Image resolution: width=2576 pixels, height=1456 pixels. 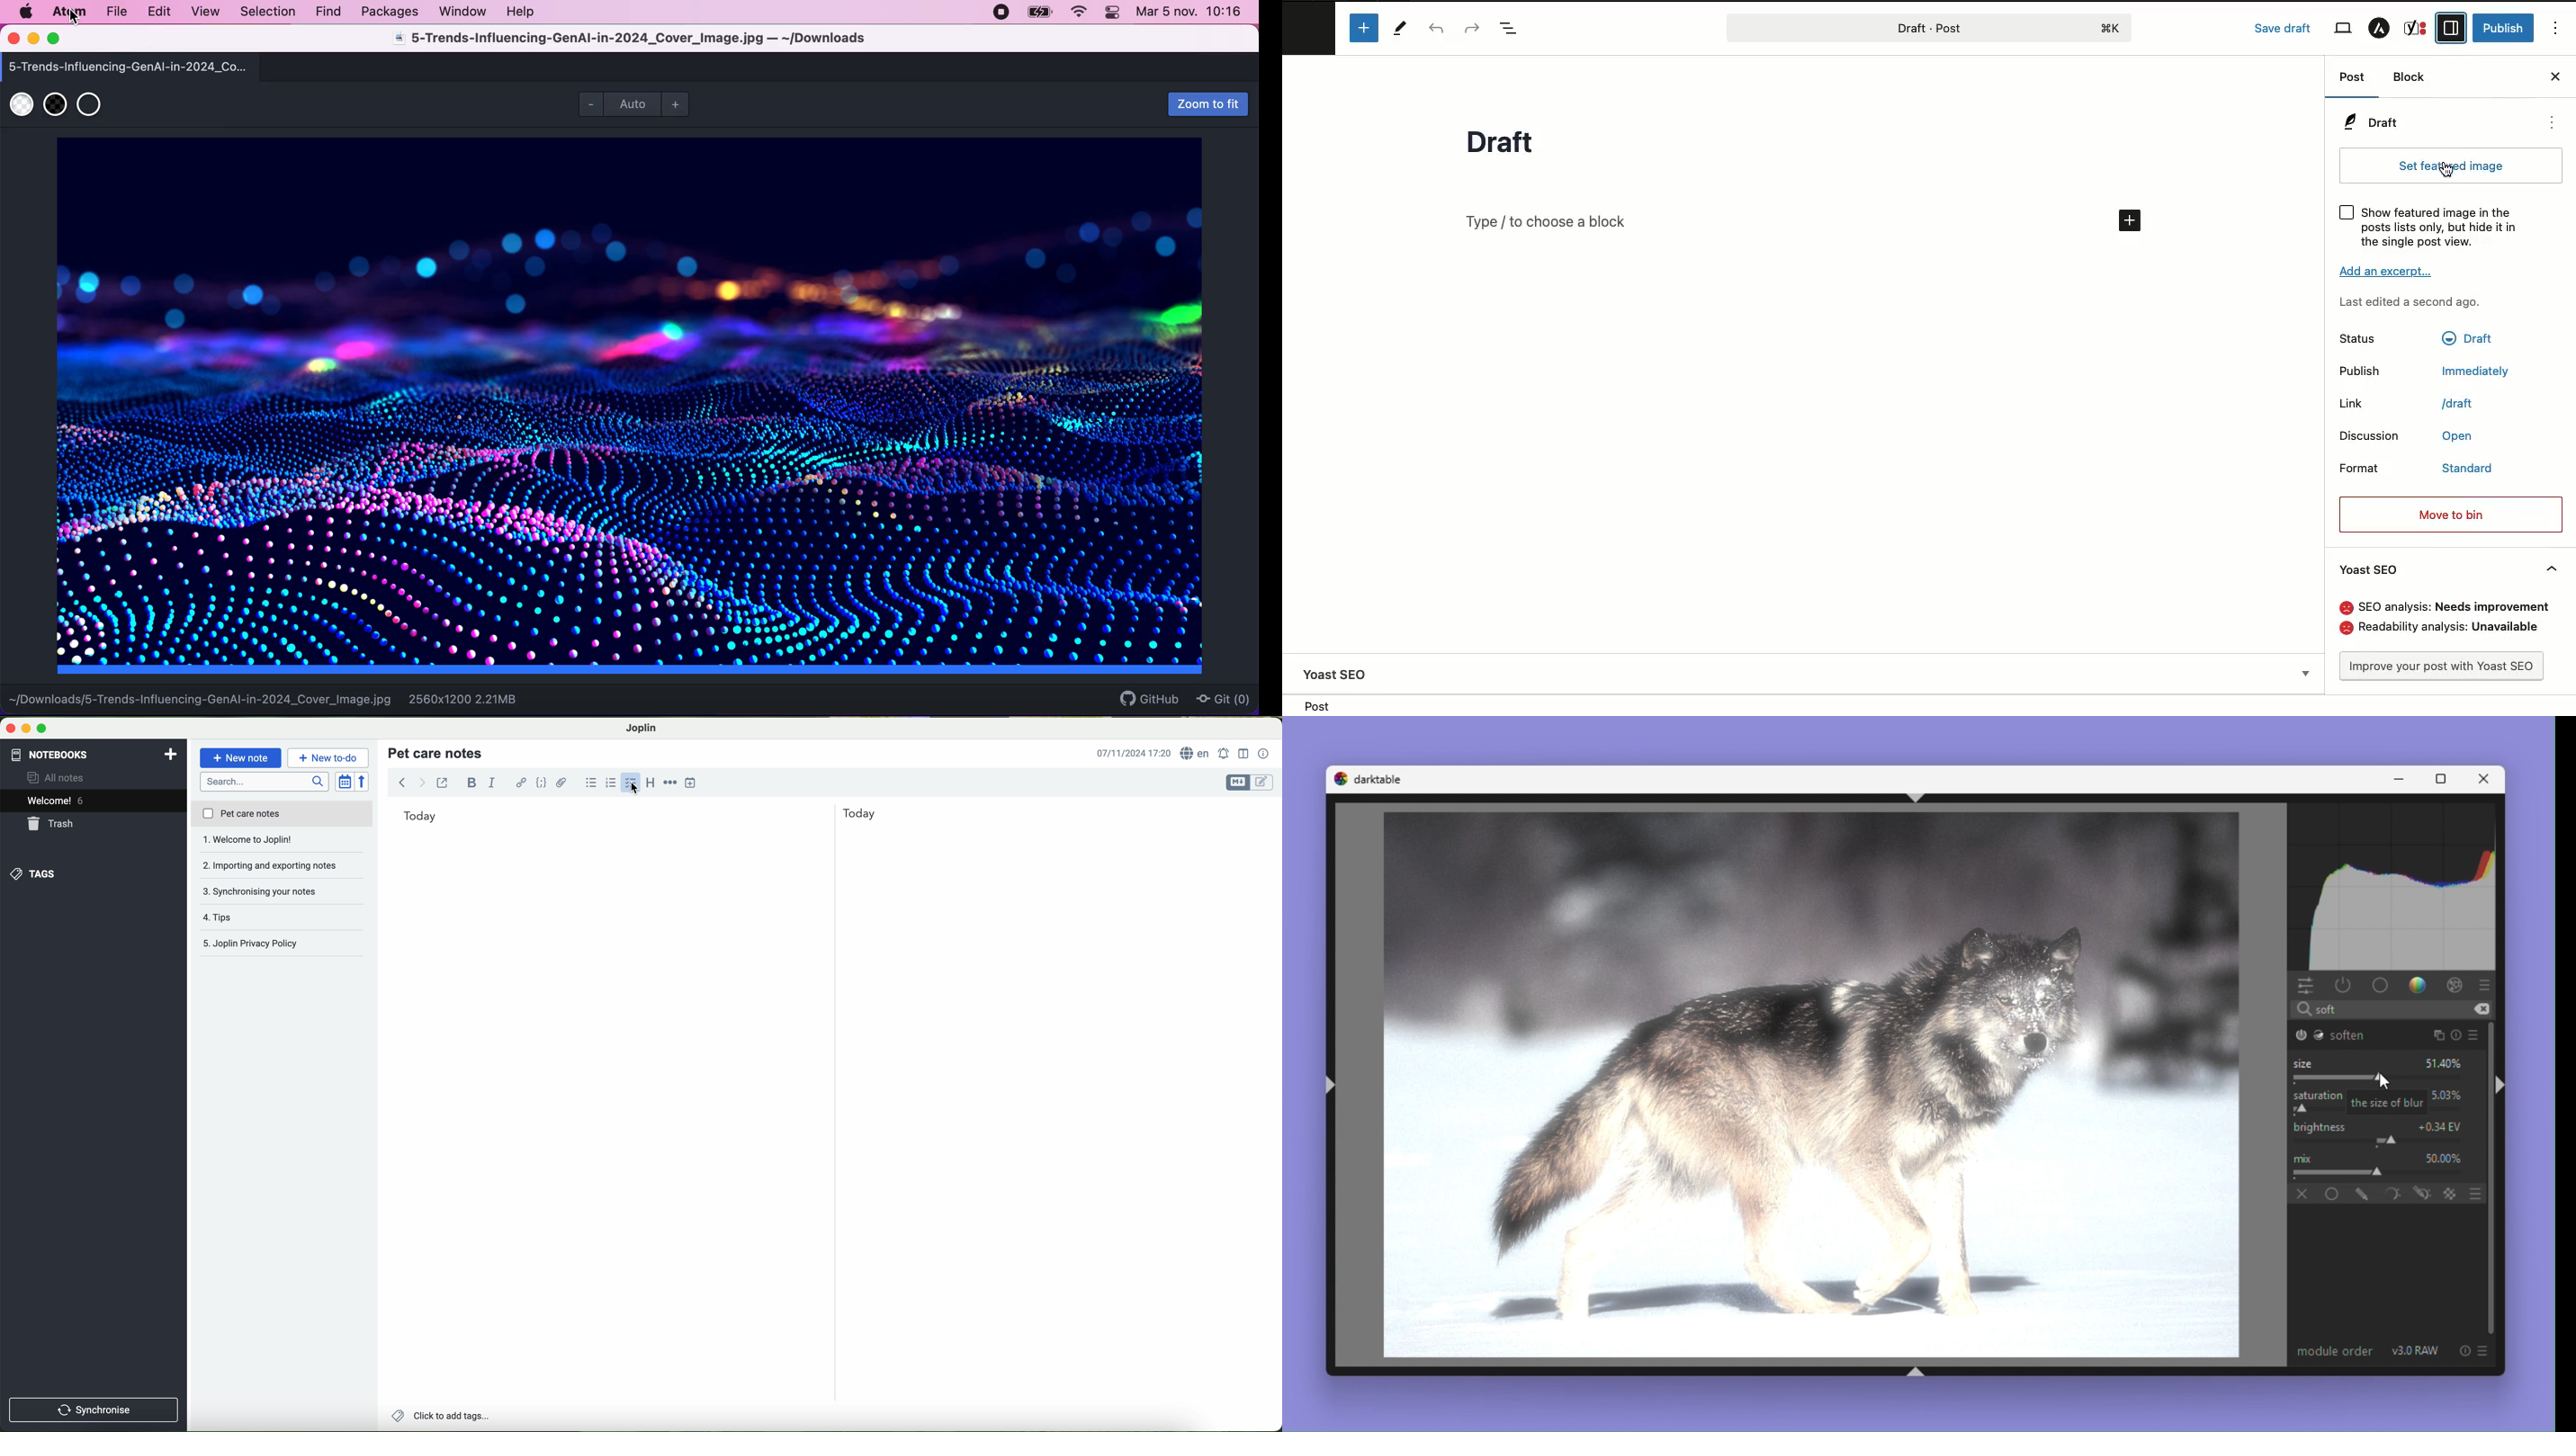 I want to click on Multiple instance, so click(x=2436, y=1035).